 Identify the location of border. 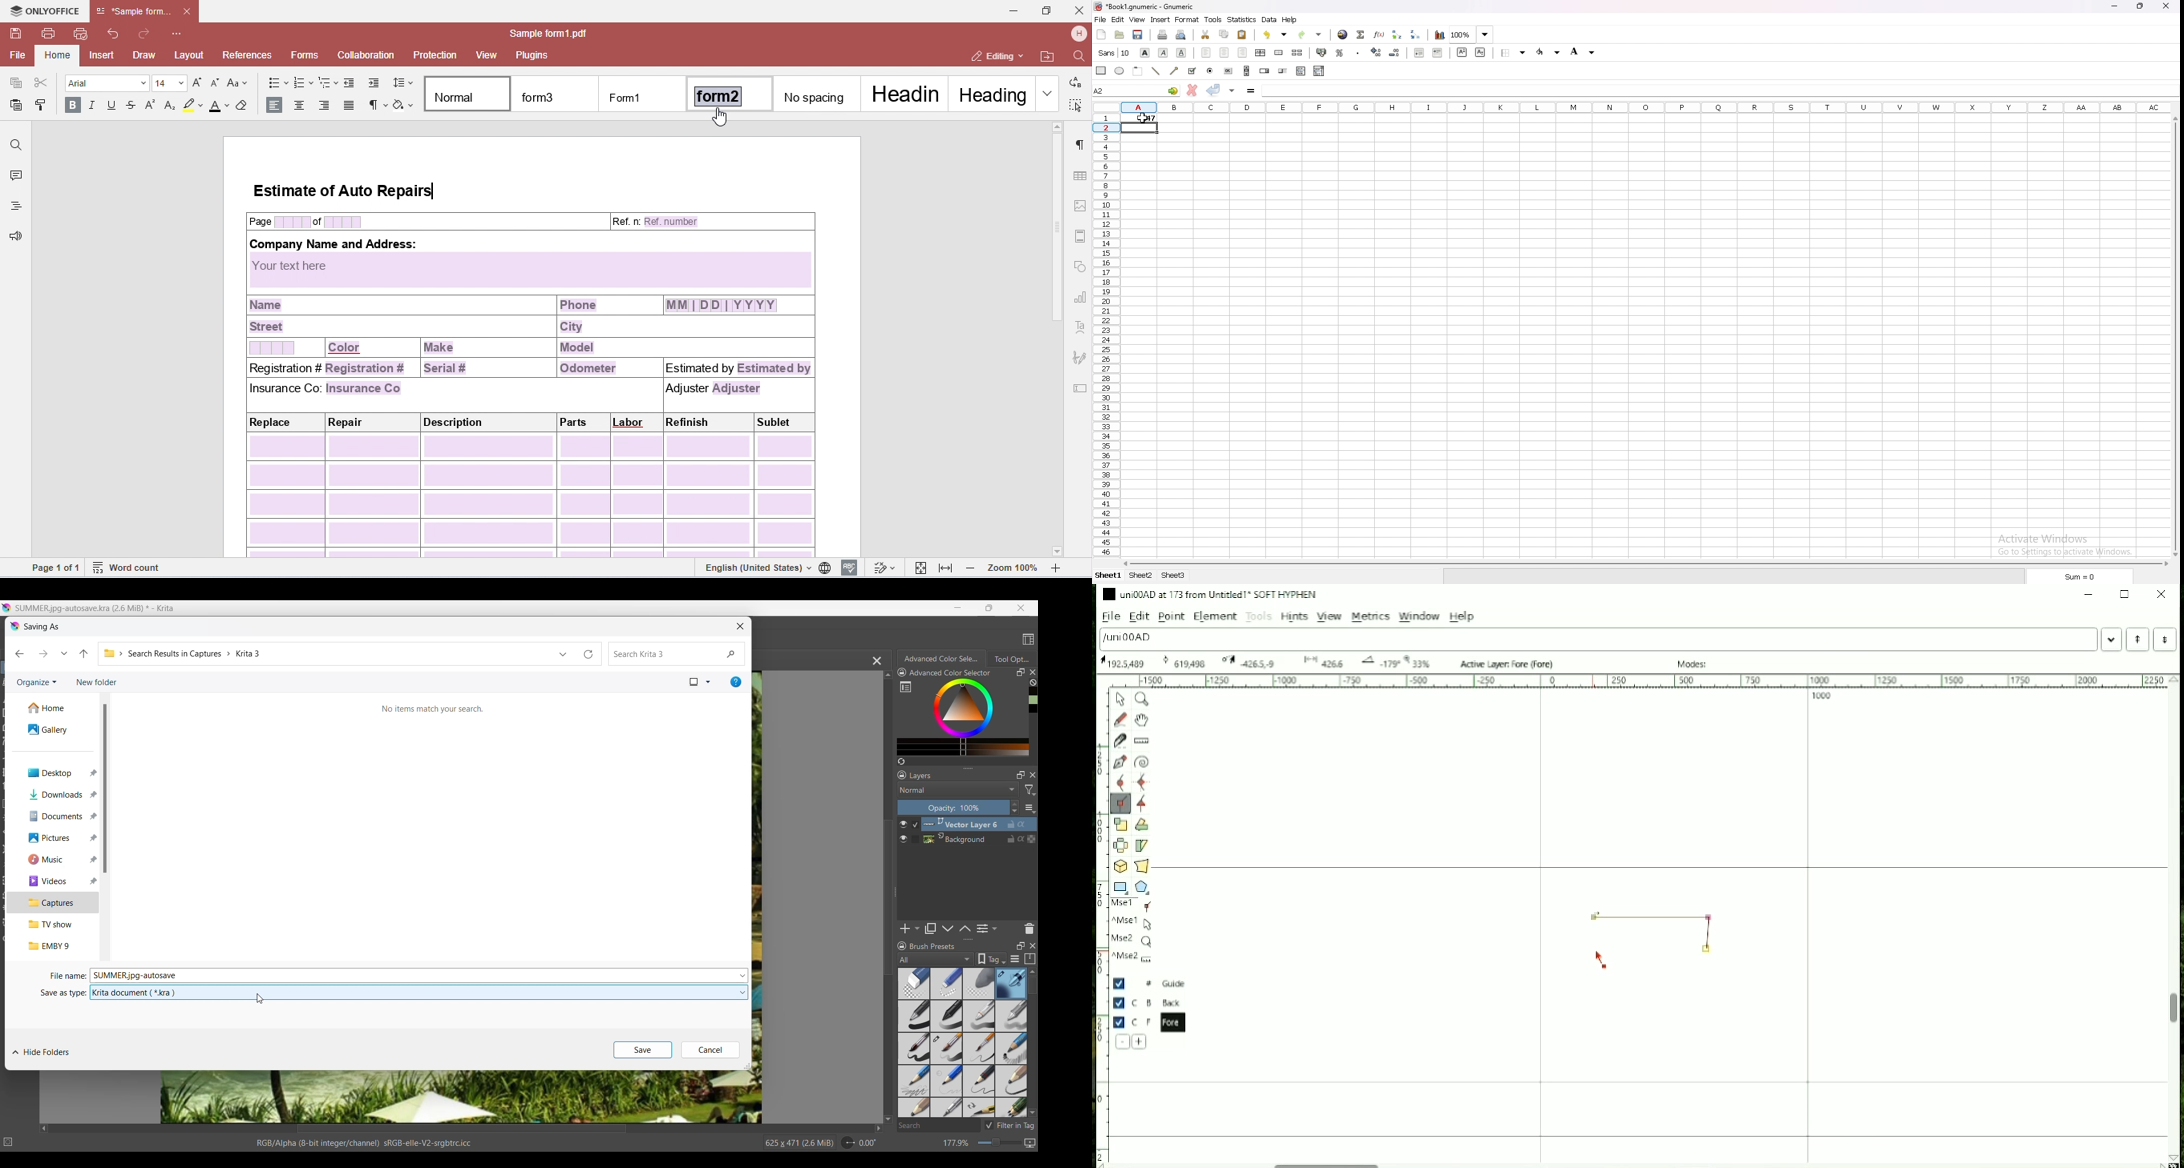
(1514, 52).